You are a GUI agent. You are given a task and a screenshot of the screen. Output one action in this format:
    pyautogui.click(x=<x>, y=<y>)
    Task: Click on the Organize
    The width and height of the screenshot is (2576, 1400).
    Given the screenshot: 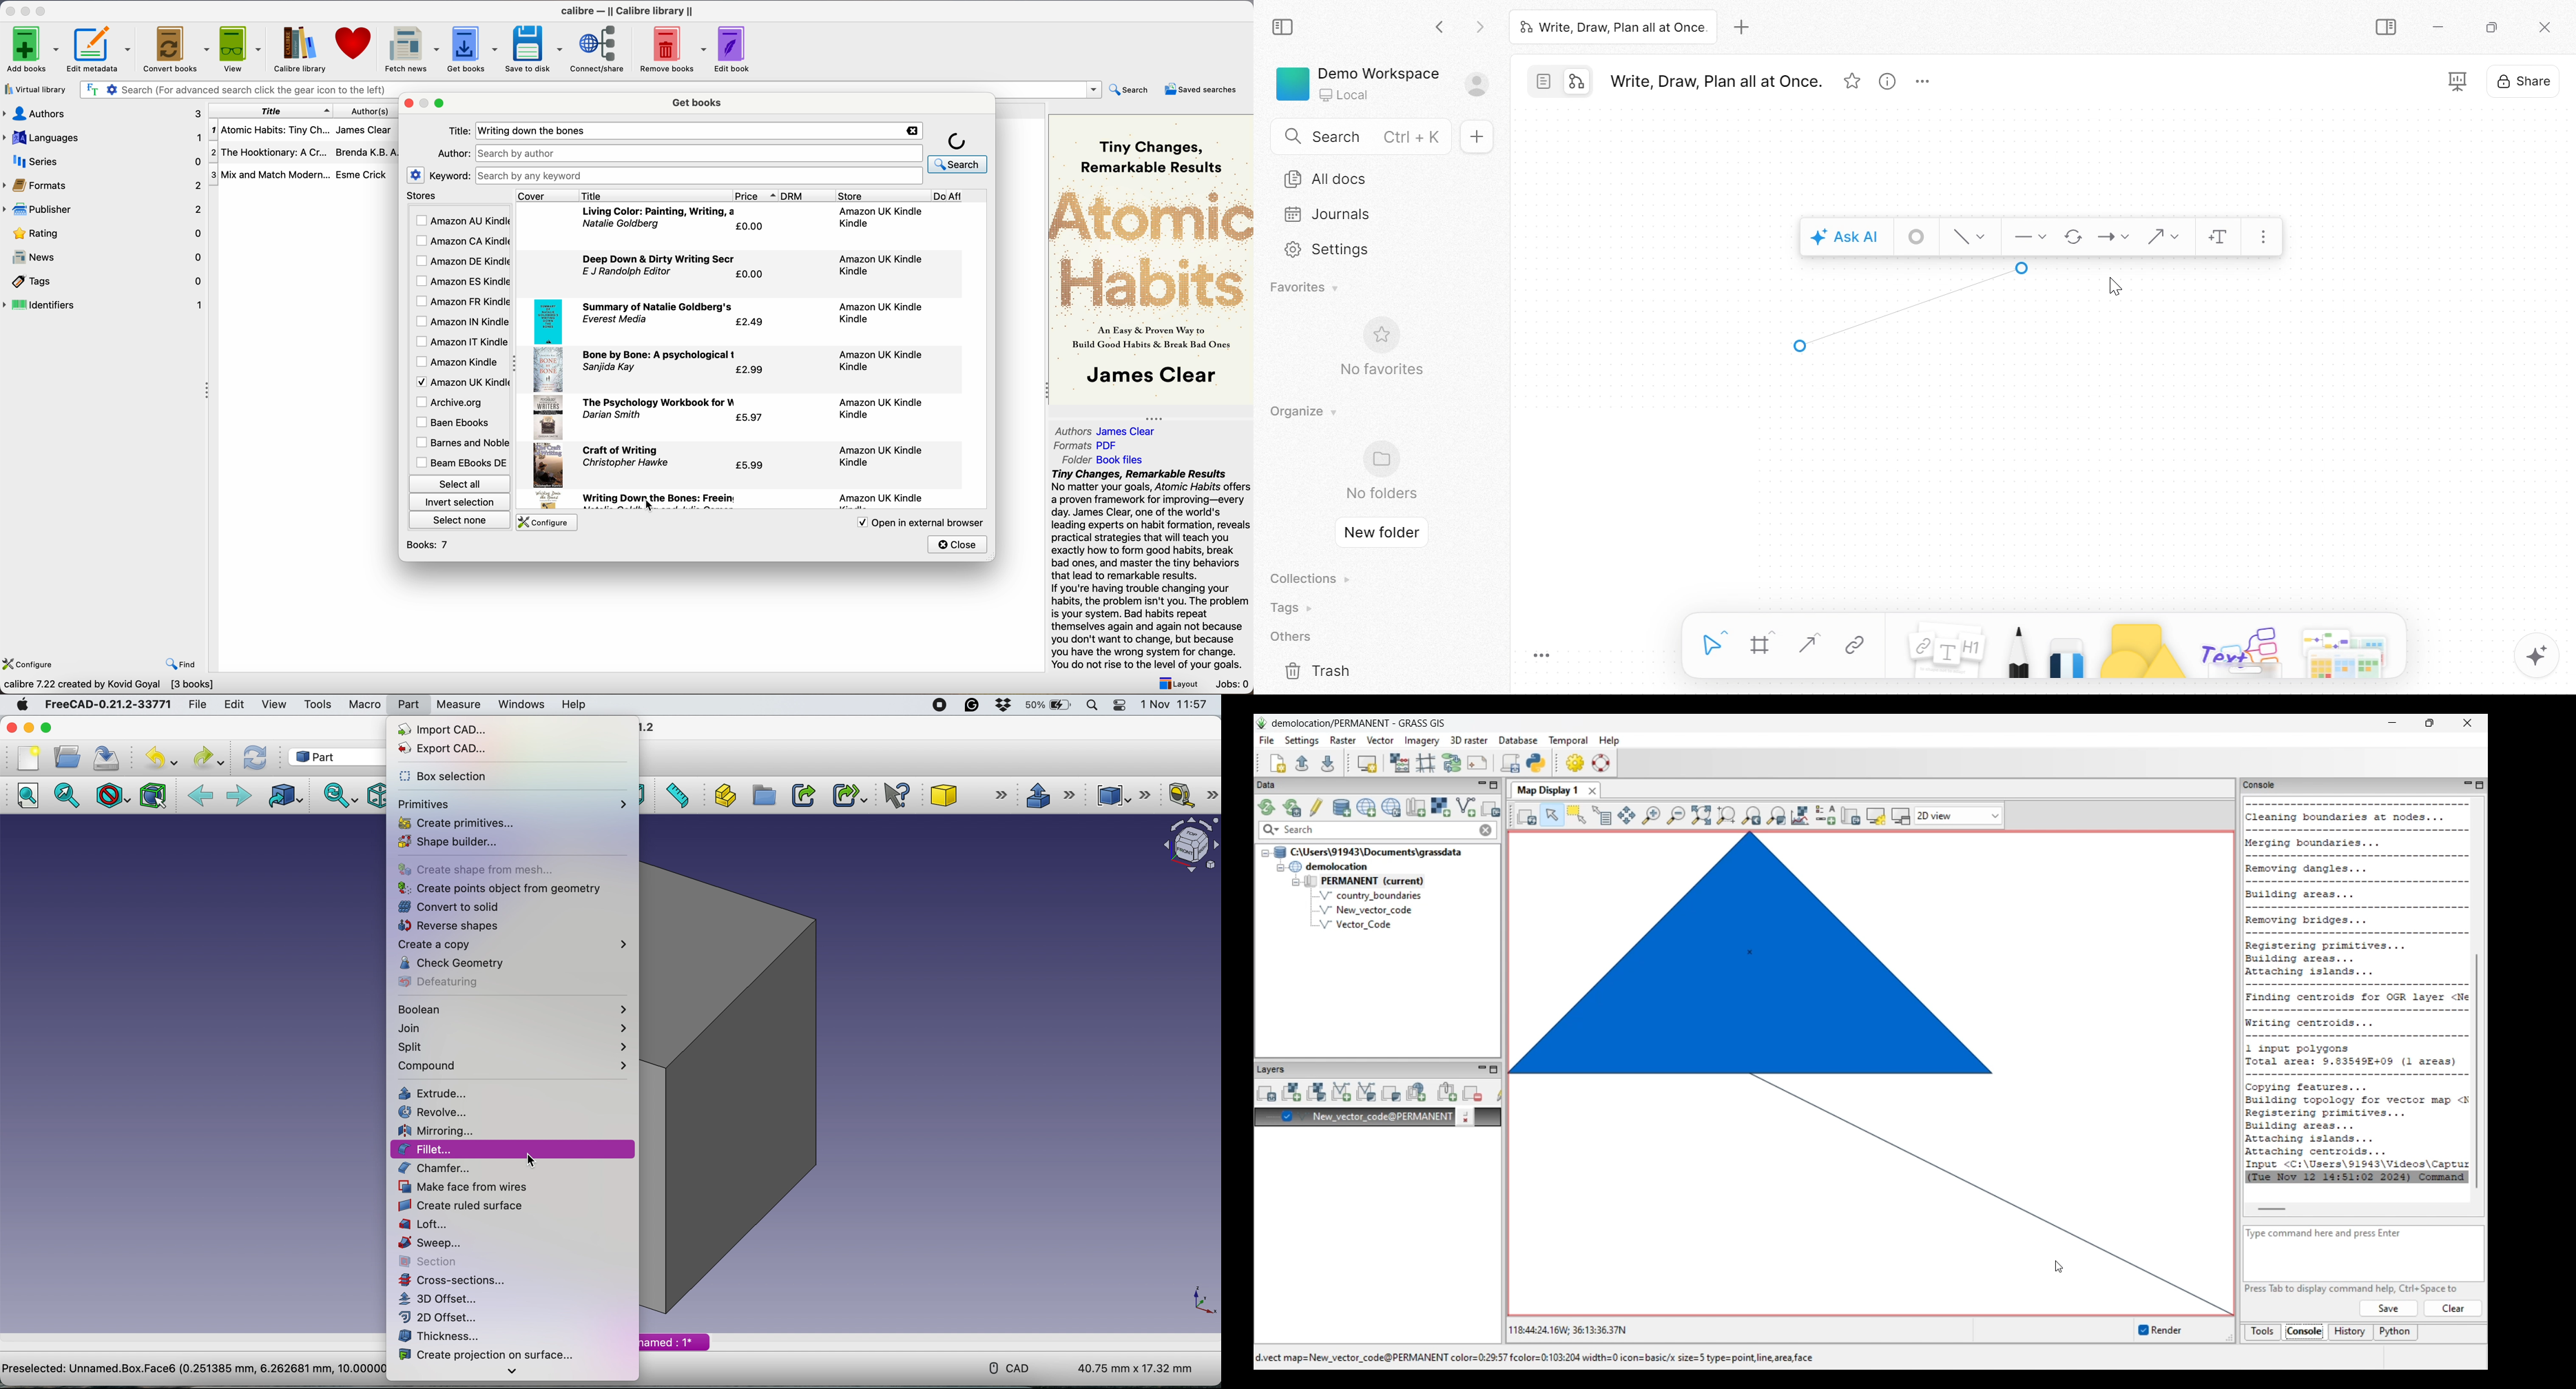 What is the action you would take?
    pyautogui.click(x=1300, y=411)
    